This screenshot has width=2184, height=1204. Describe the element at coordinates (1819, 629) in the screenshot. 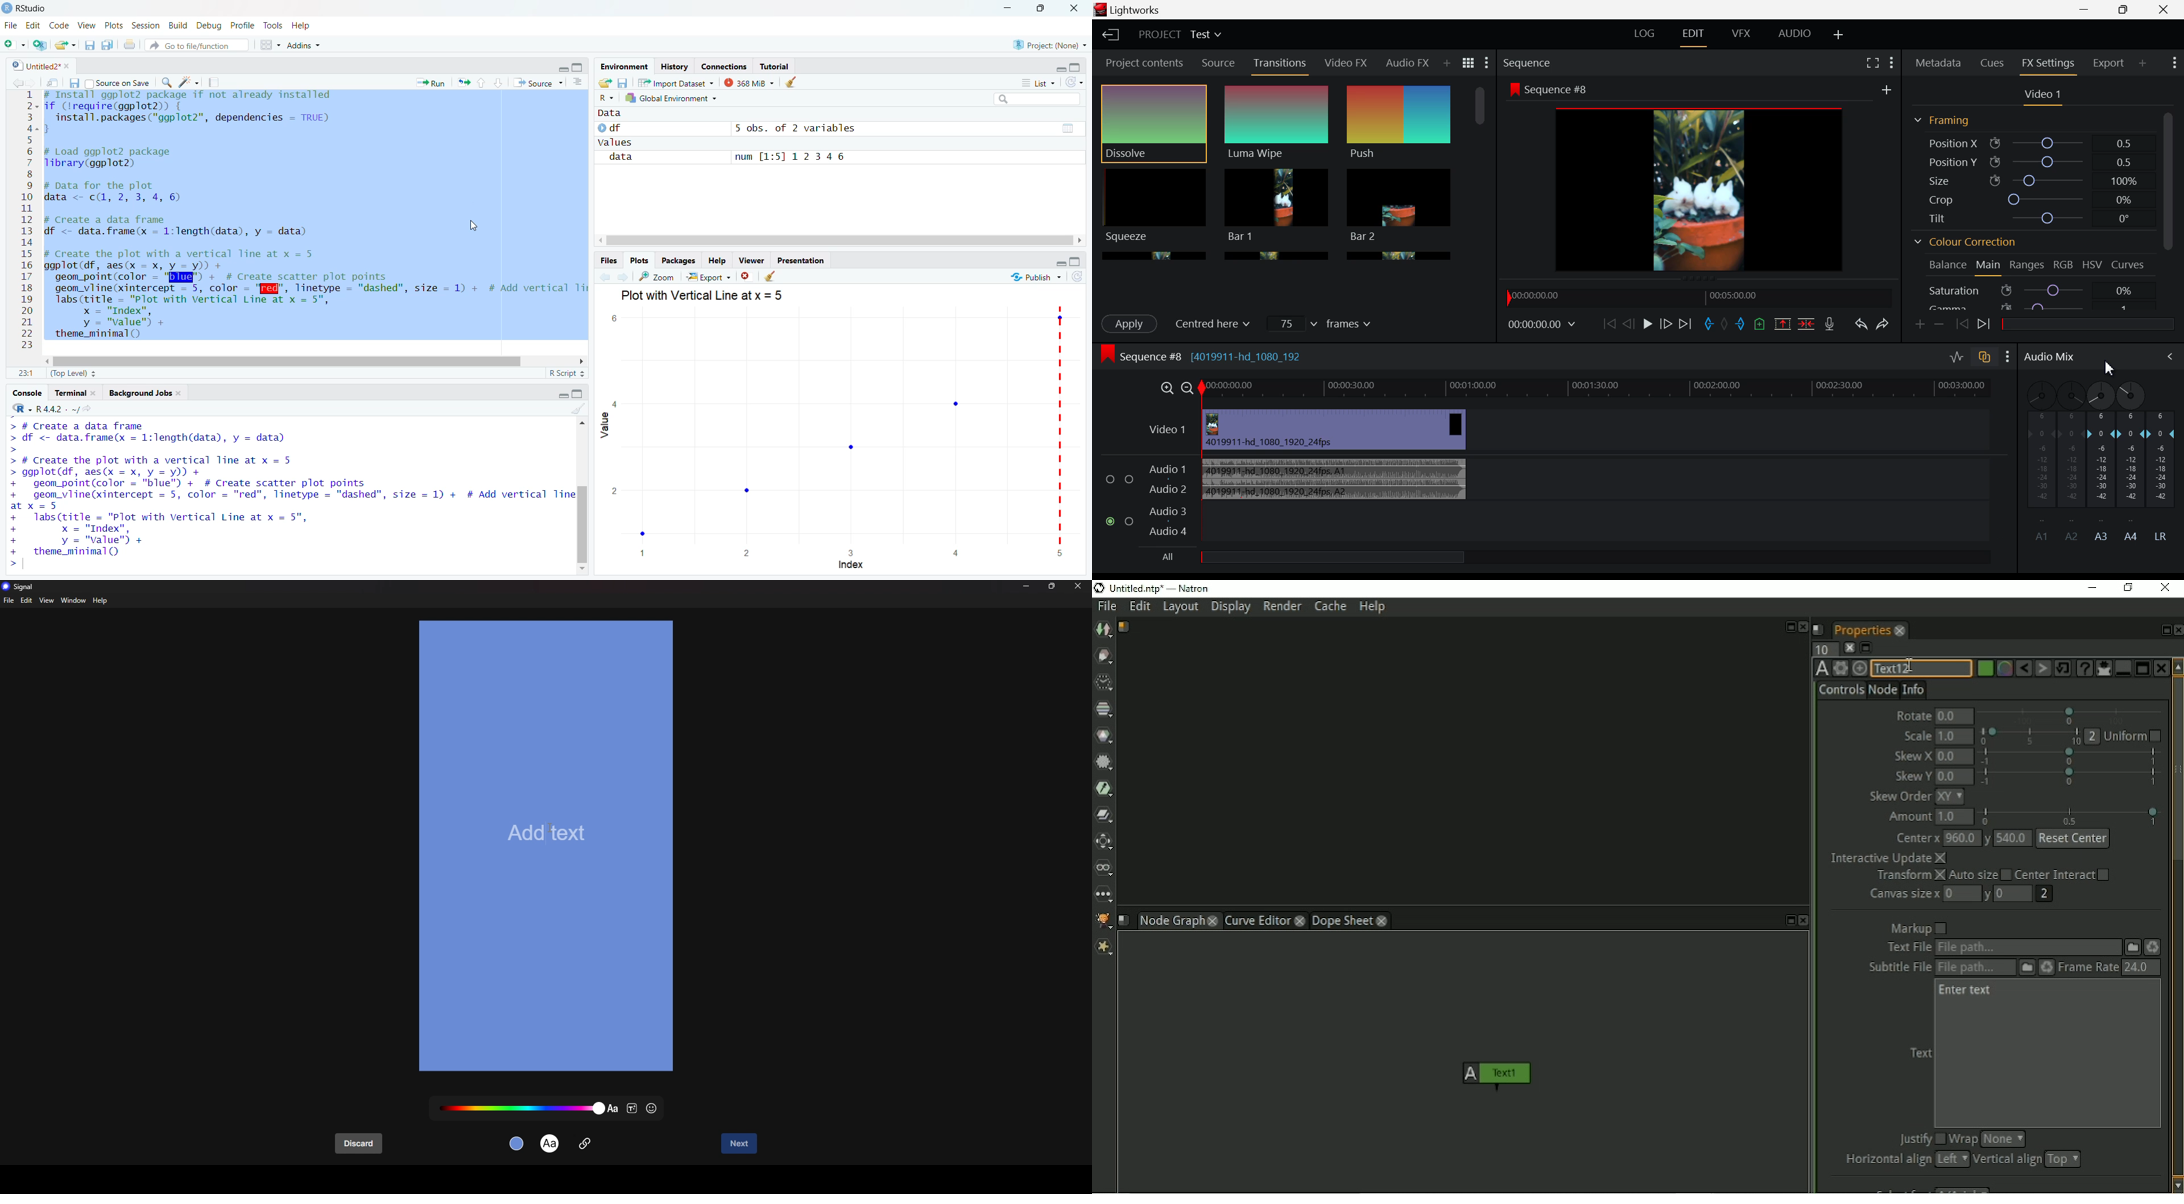

I see `Script` at that location.